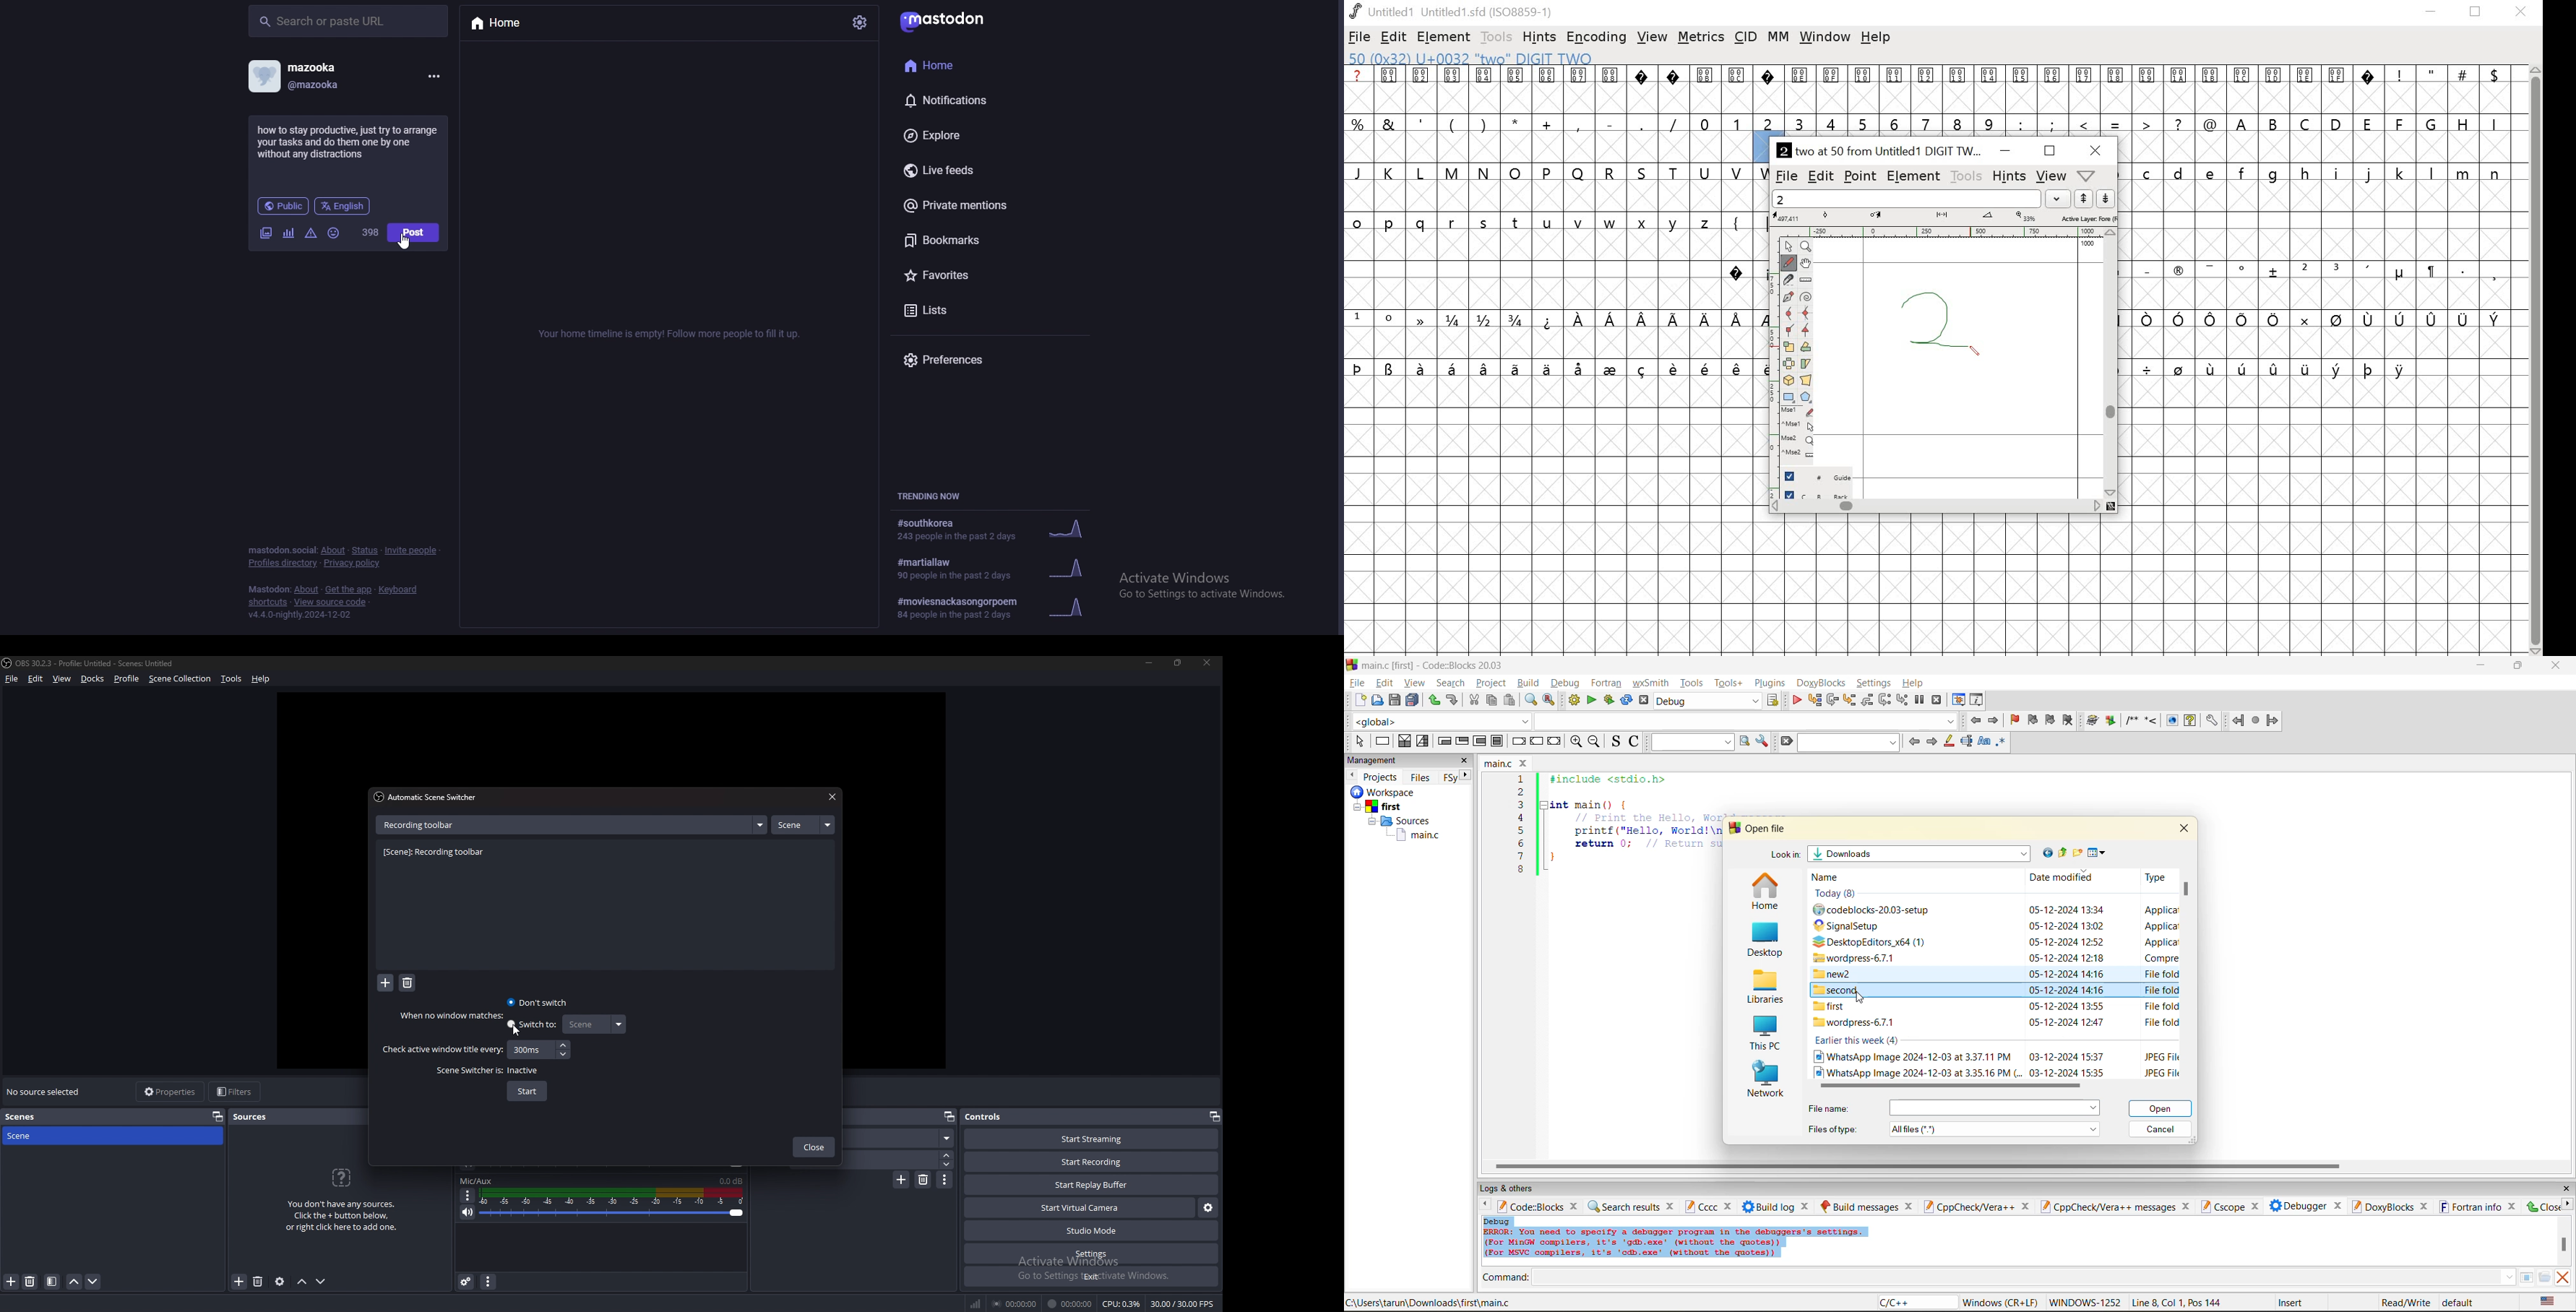 This screenshot has width=2576, height=1316. I want to click on resize, so click(1180, 662).